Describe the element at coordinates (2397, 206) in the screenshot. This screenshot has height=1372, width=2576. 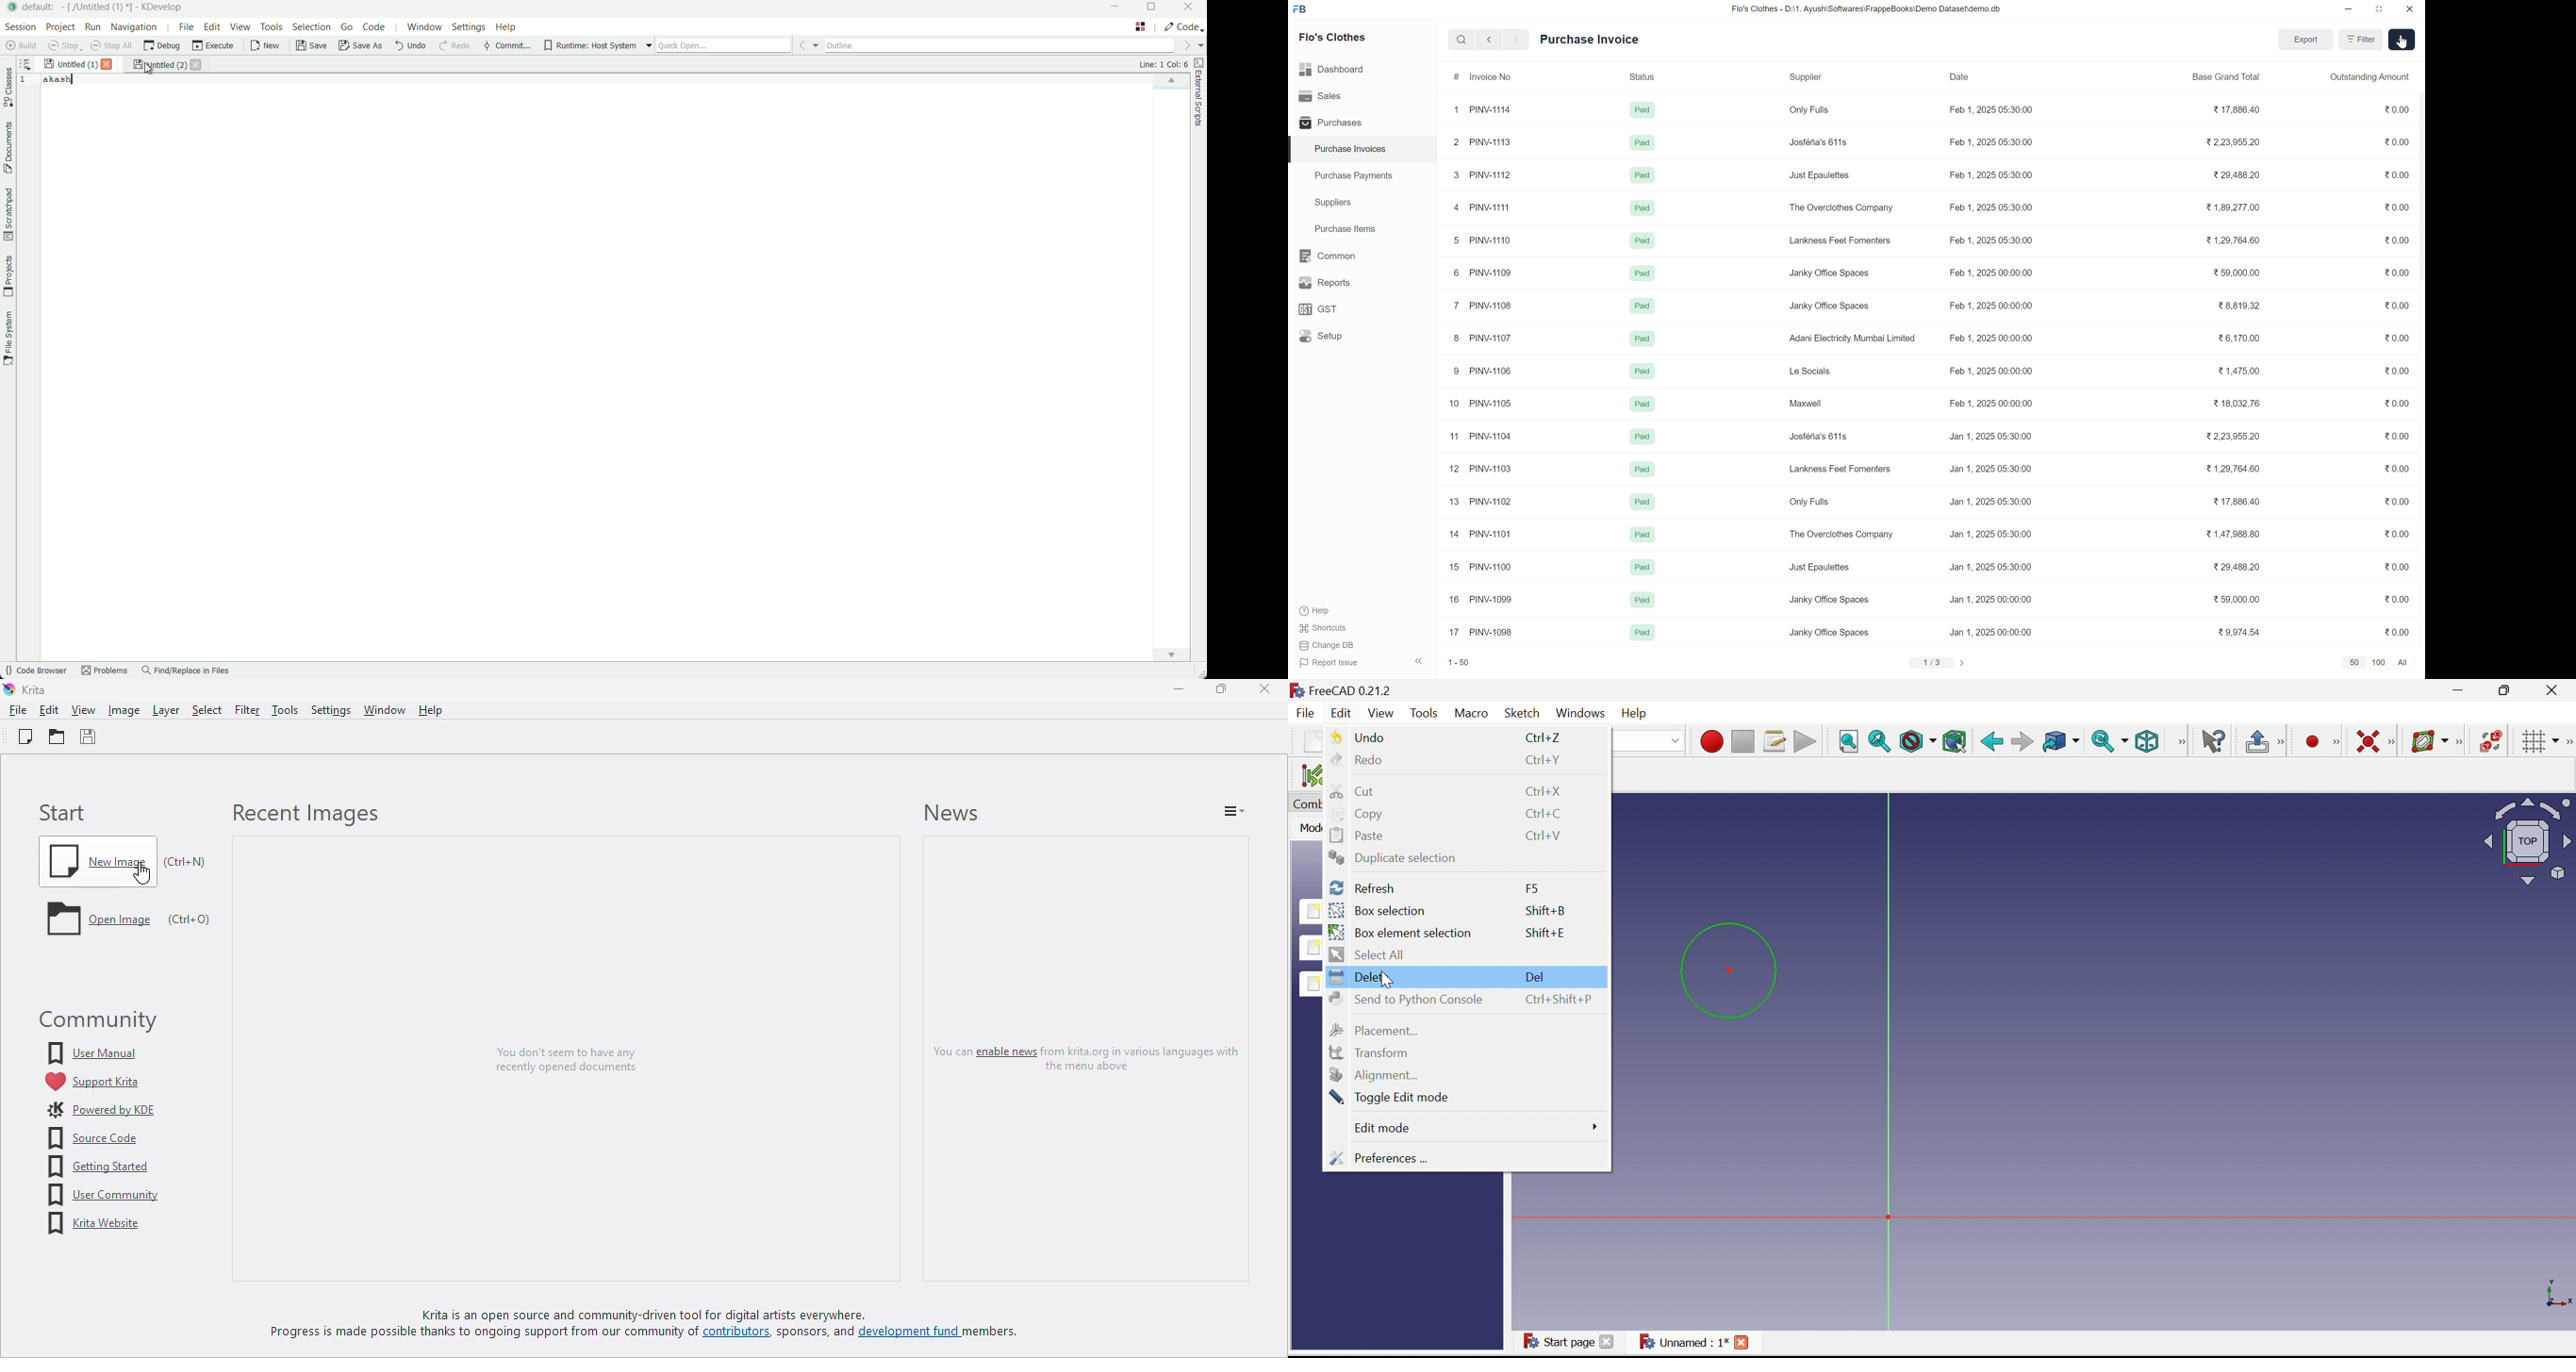
I see `0.00` at that location.